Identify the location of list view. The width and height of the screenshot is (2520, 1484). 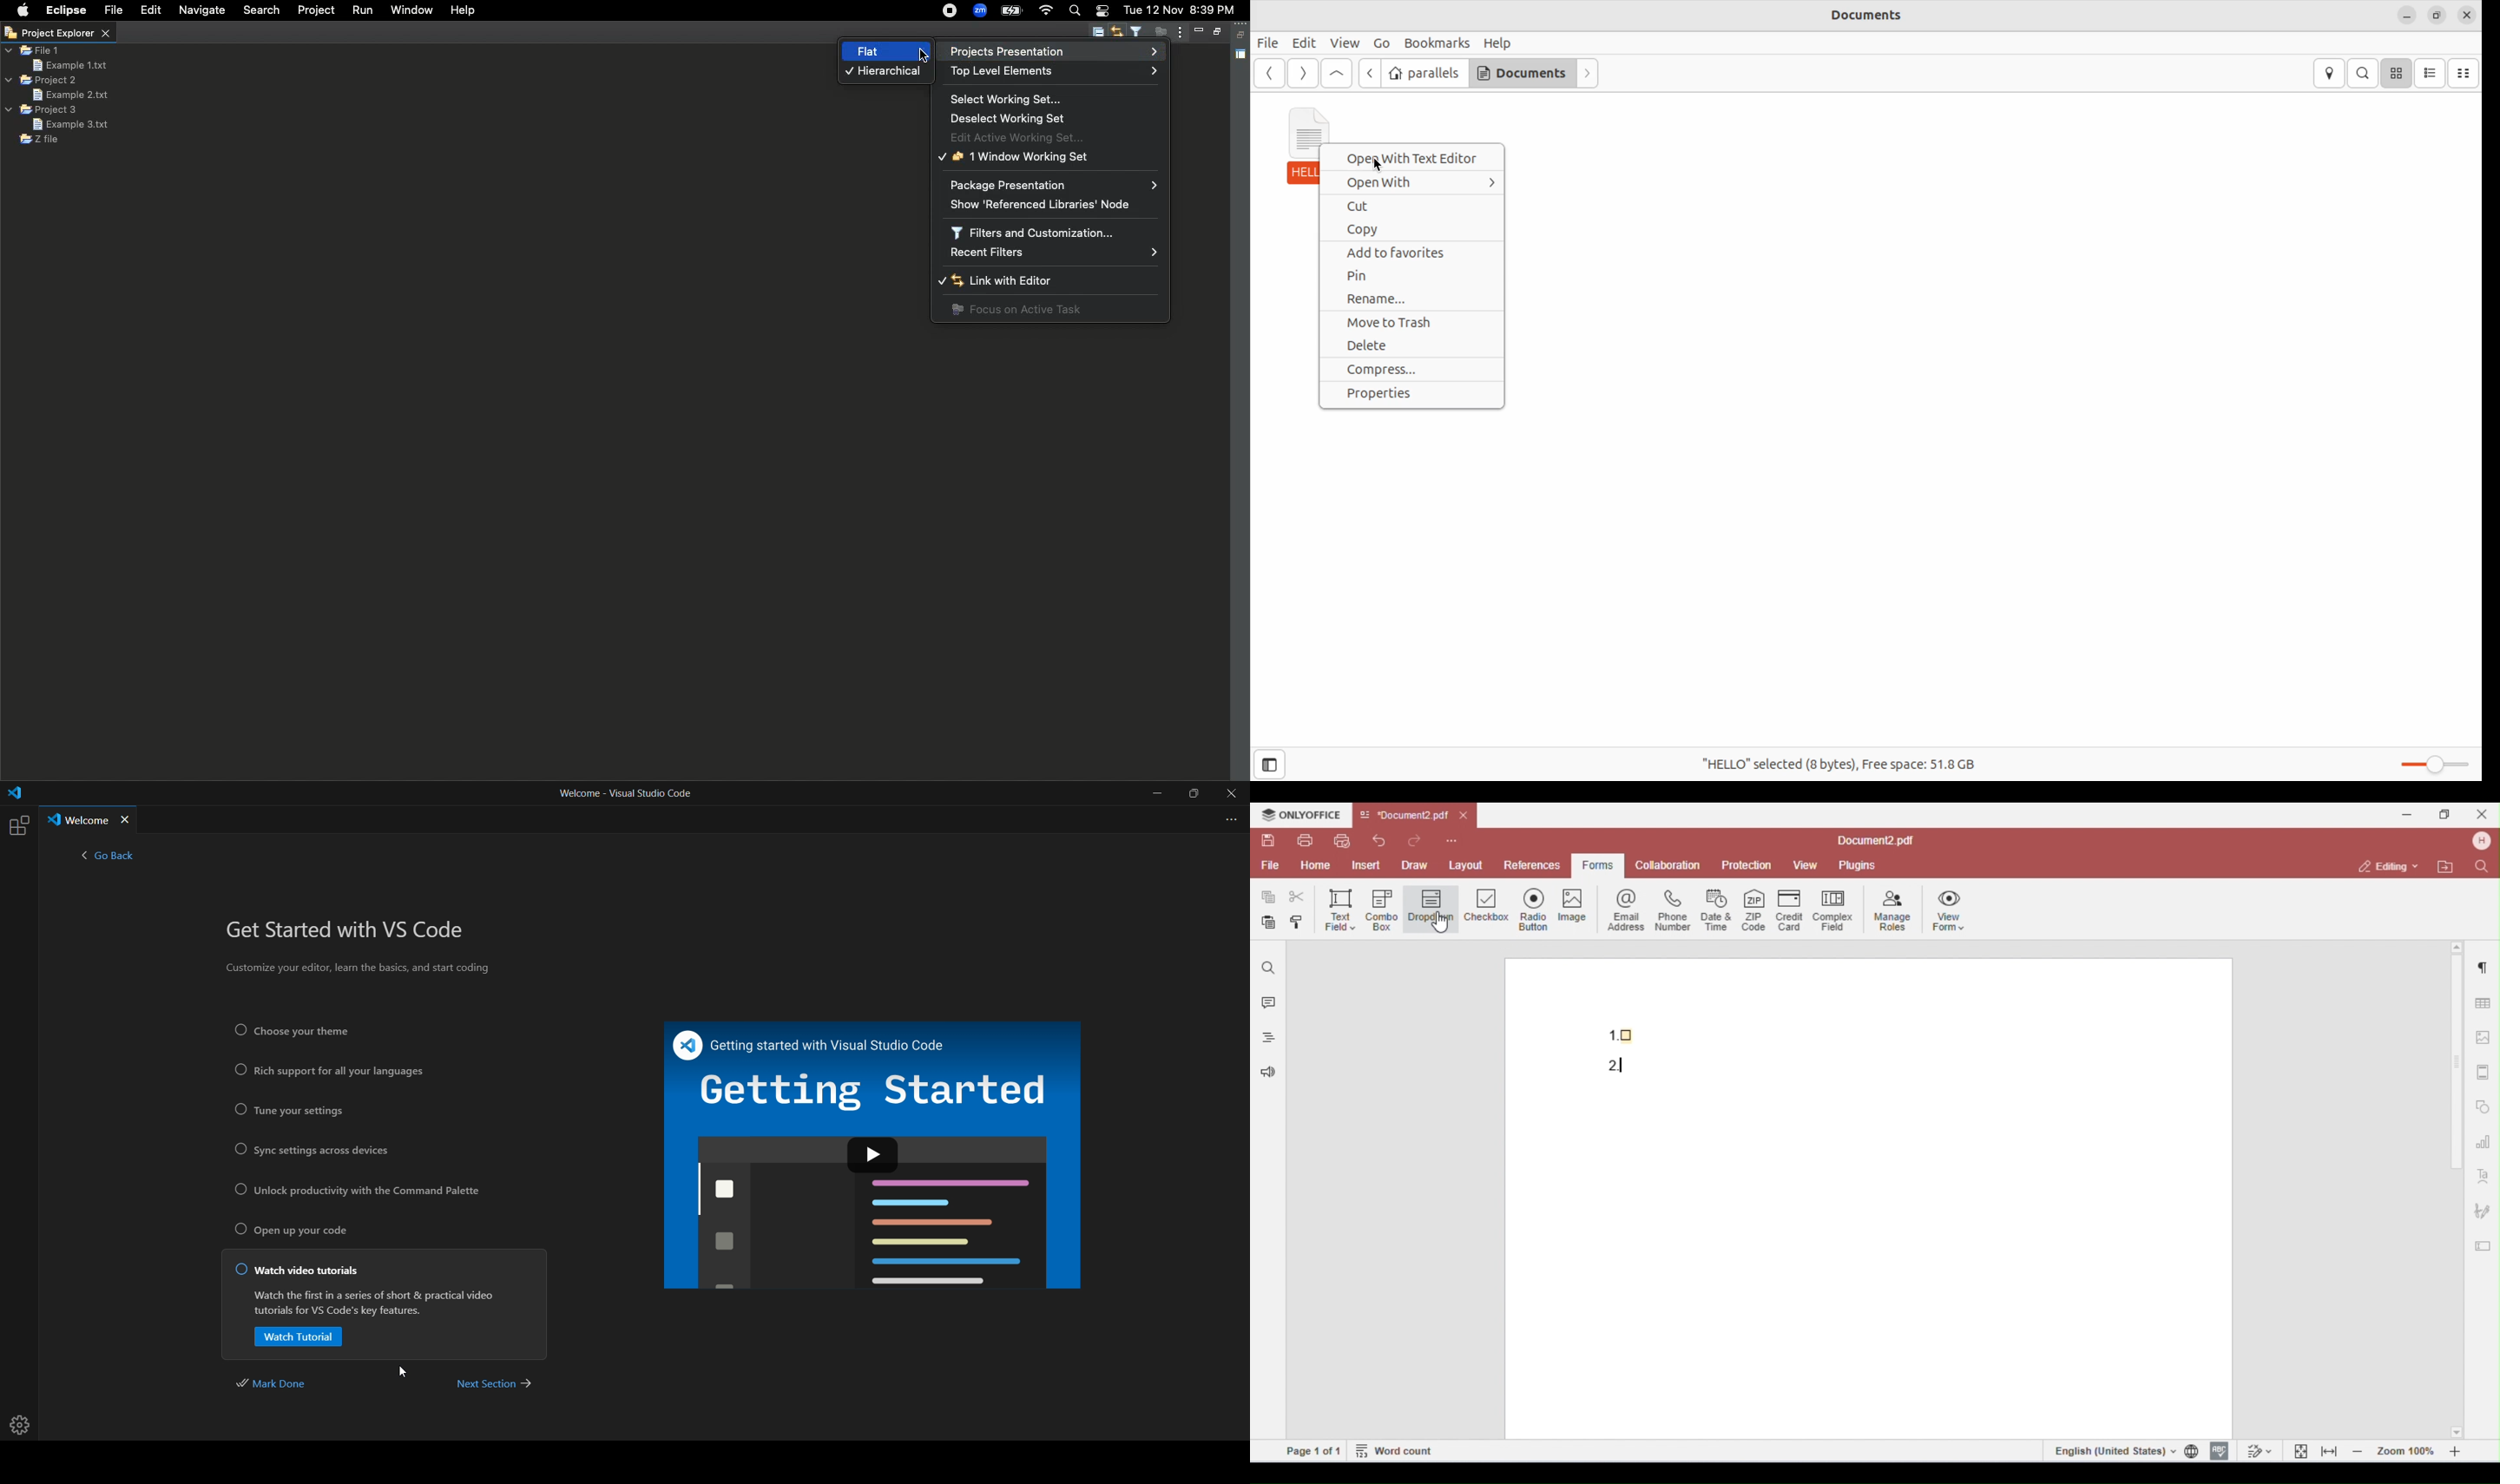
(2432, 73).